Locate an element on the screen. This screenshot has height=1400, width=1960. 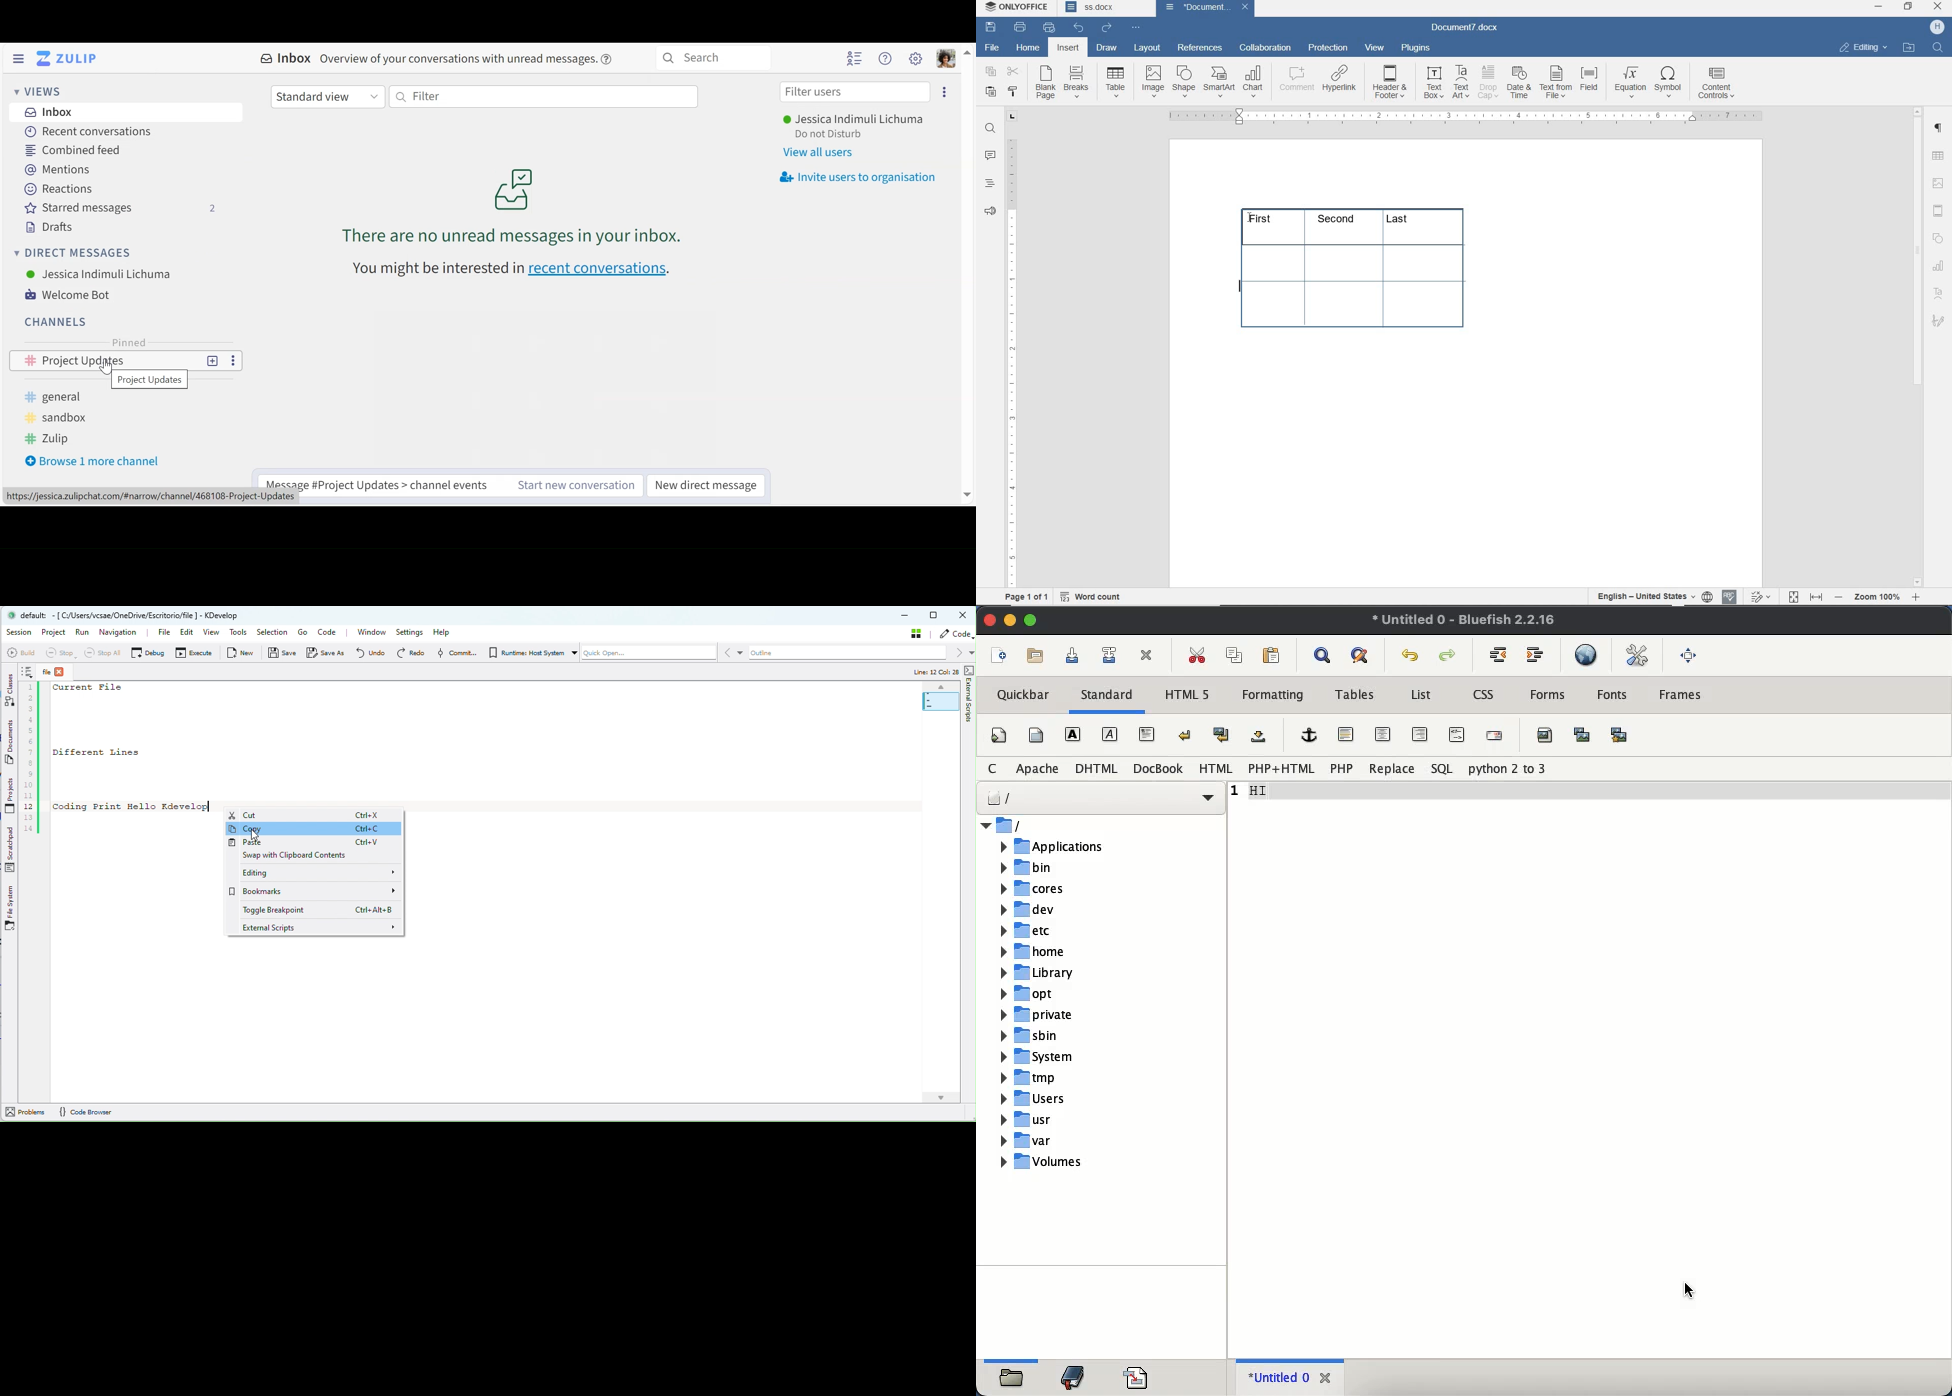
Documents is located at coordinates (11, 744).